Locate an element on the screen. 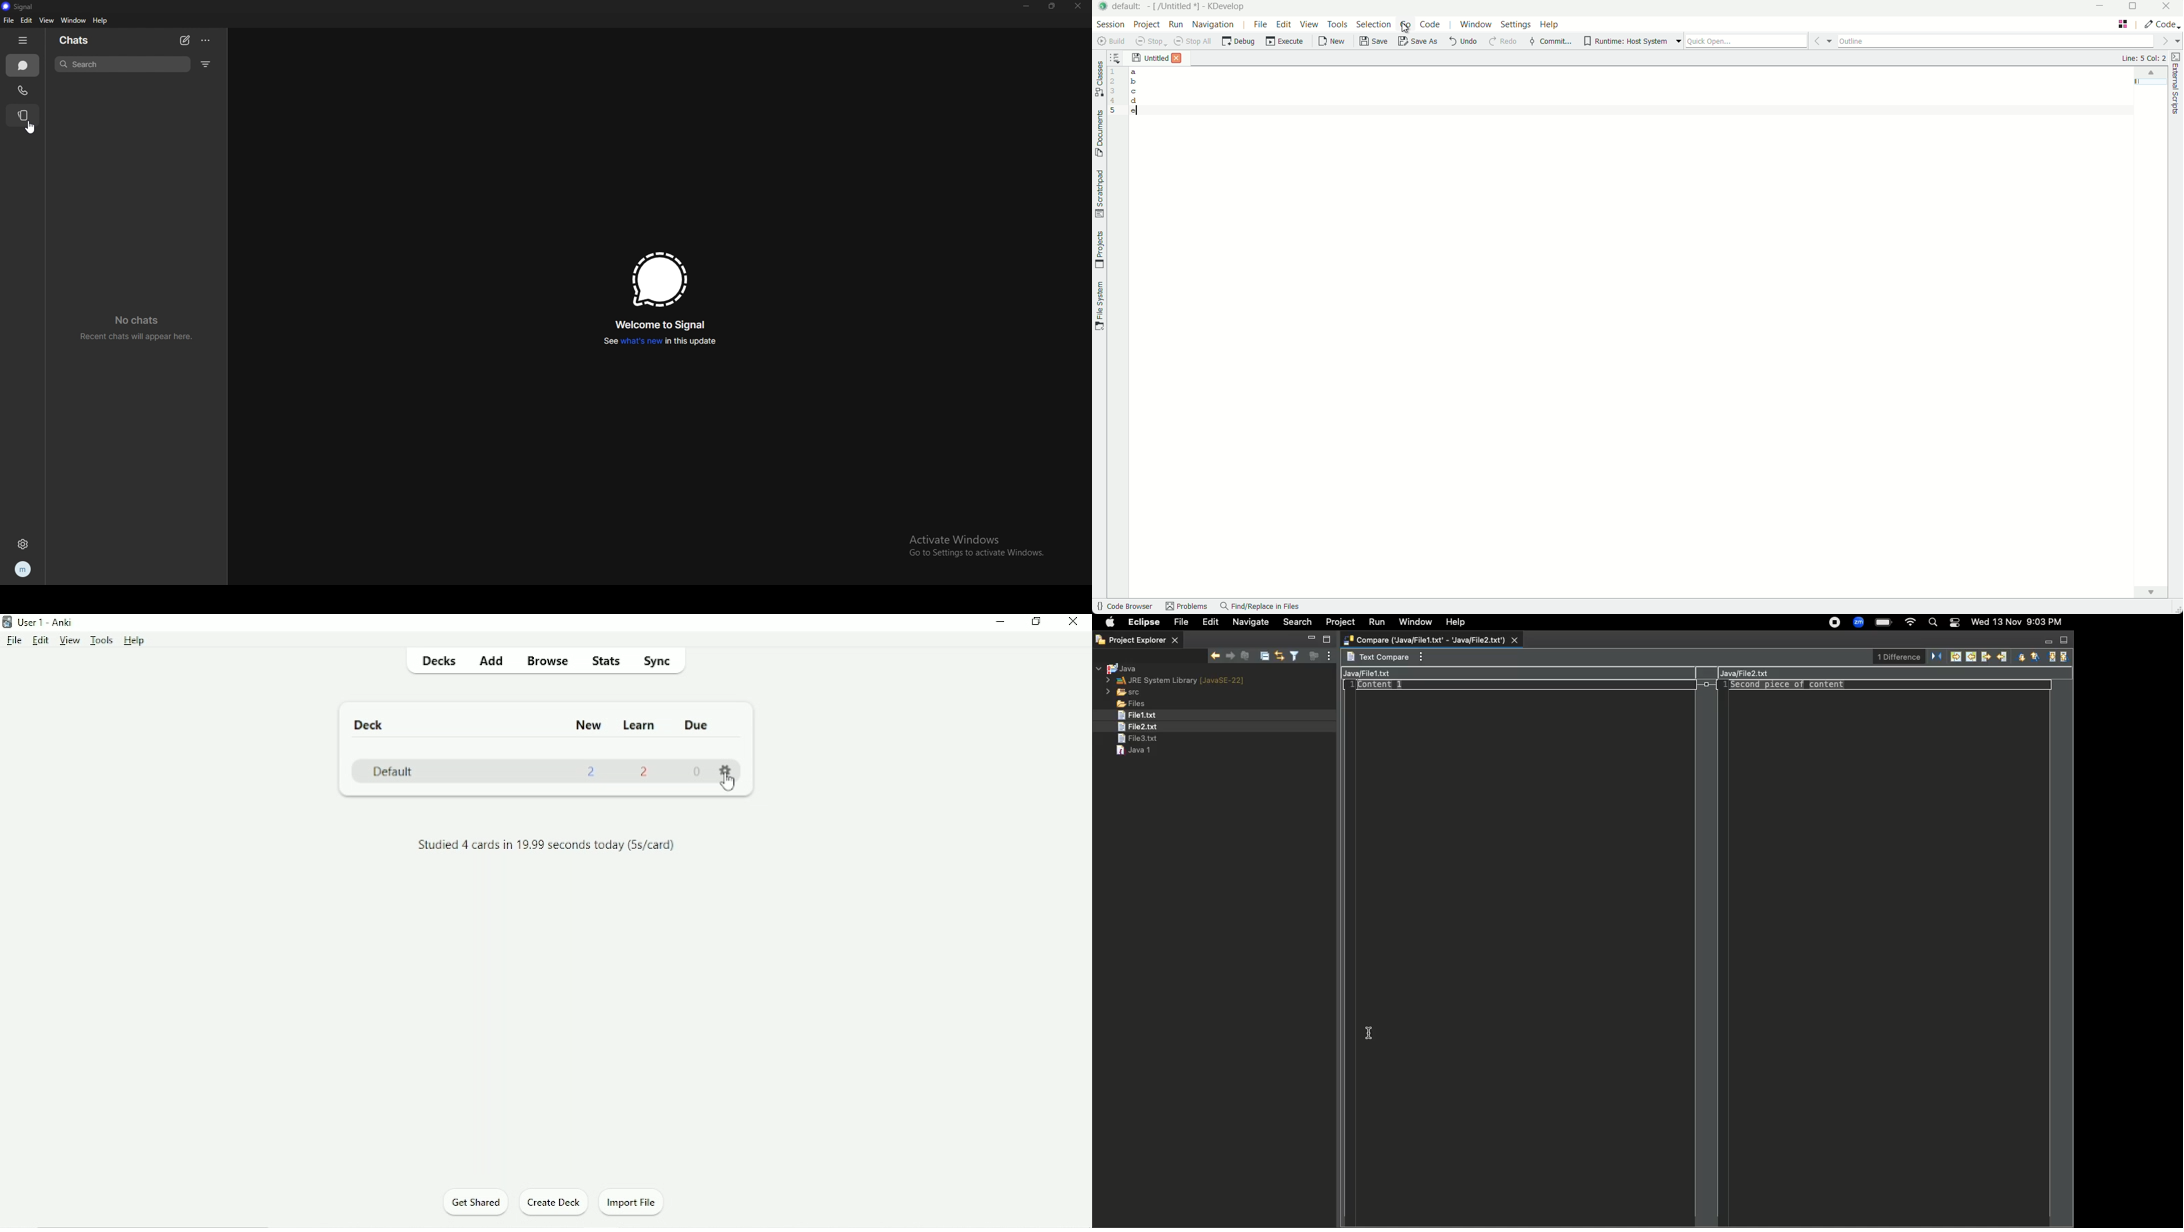 Image resolution: width=2184 pixels, height=1232 pixels. View menu is located at coordinates (1327, 656).